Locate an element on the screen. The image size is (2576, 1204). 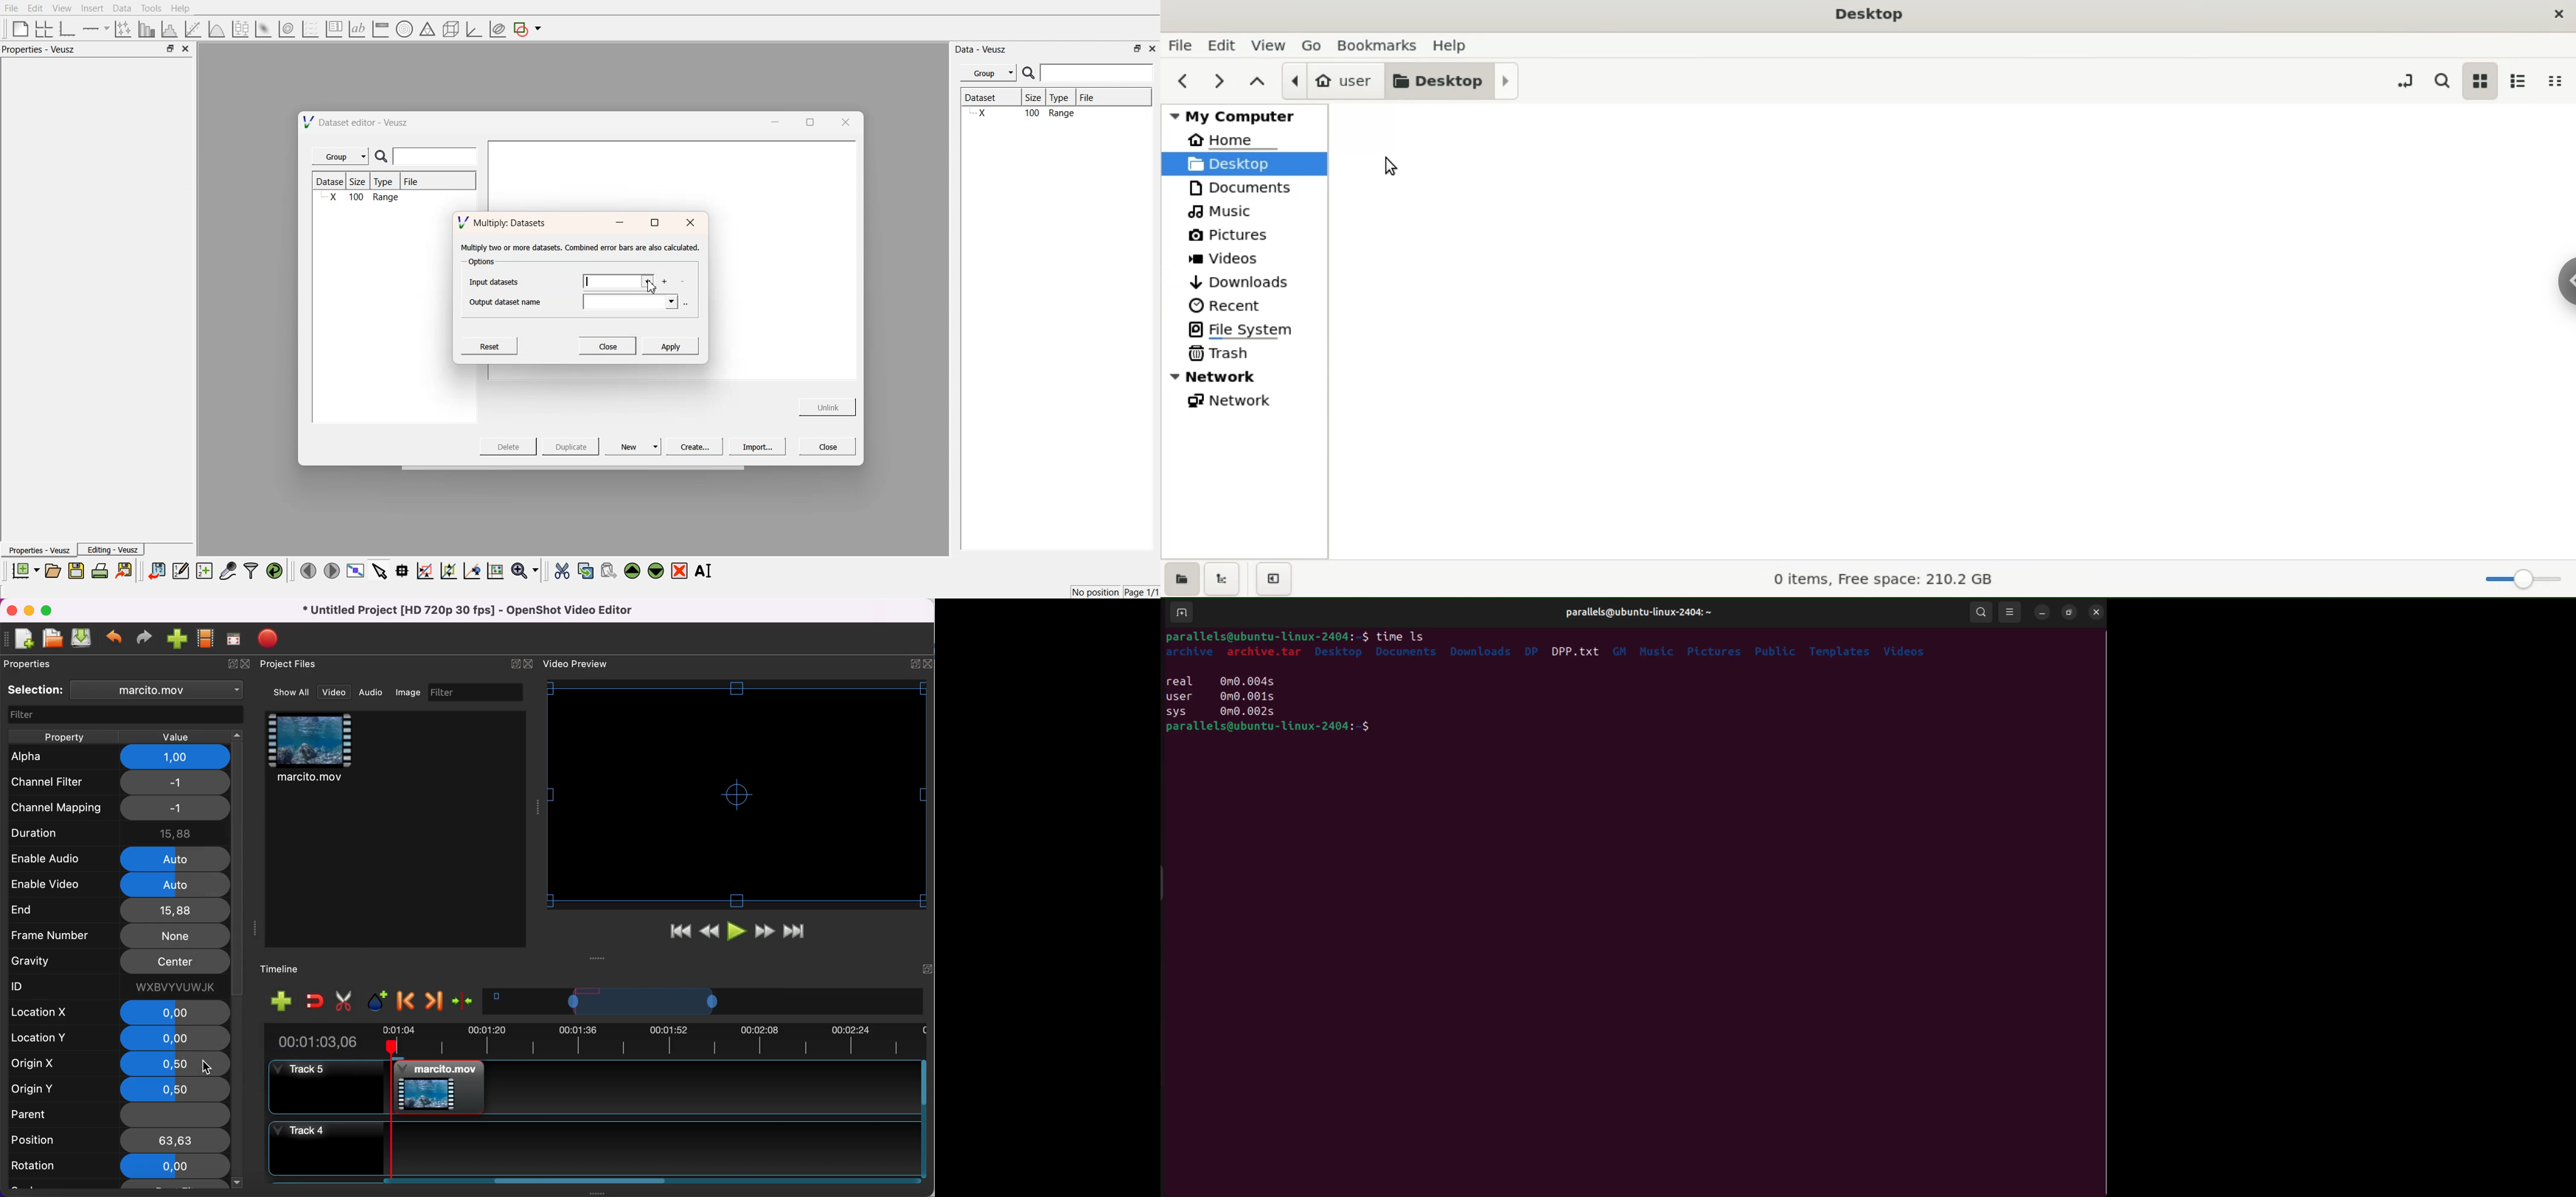
filters is located at coordinates (250, 571).